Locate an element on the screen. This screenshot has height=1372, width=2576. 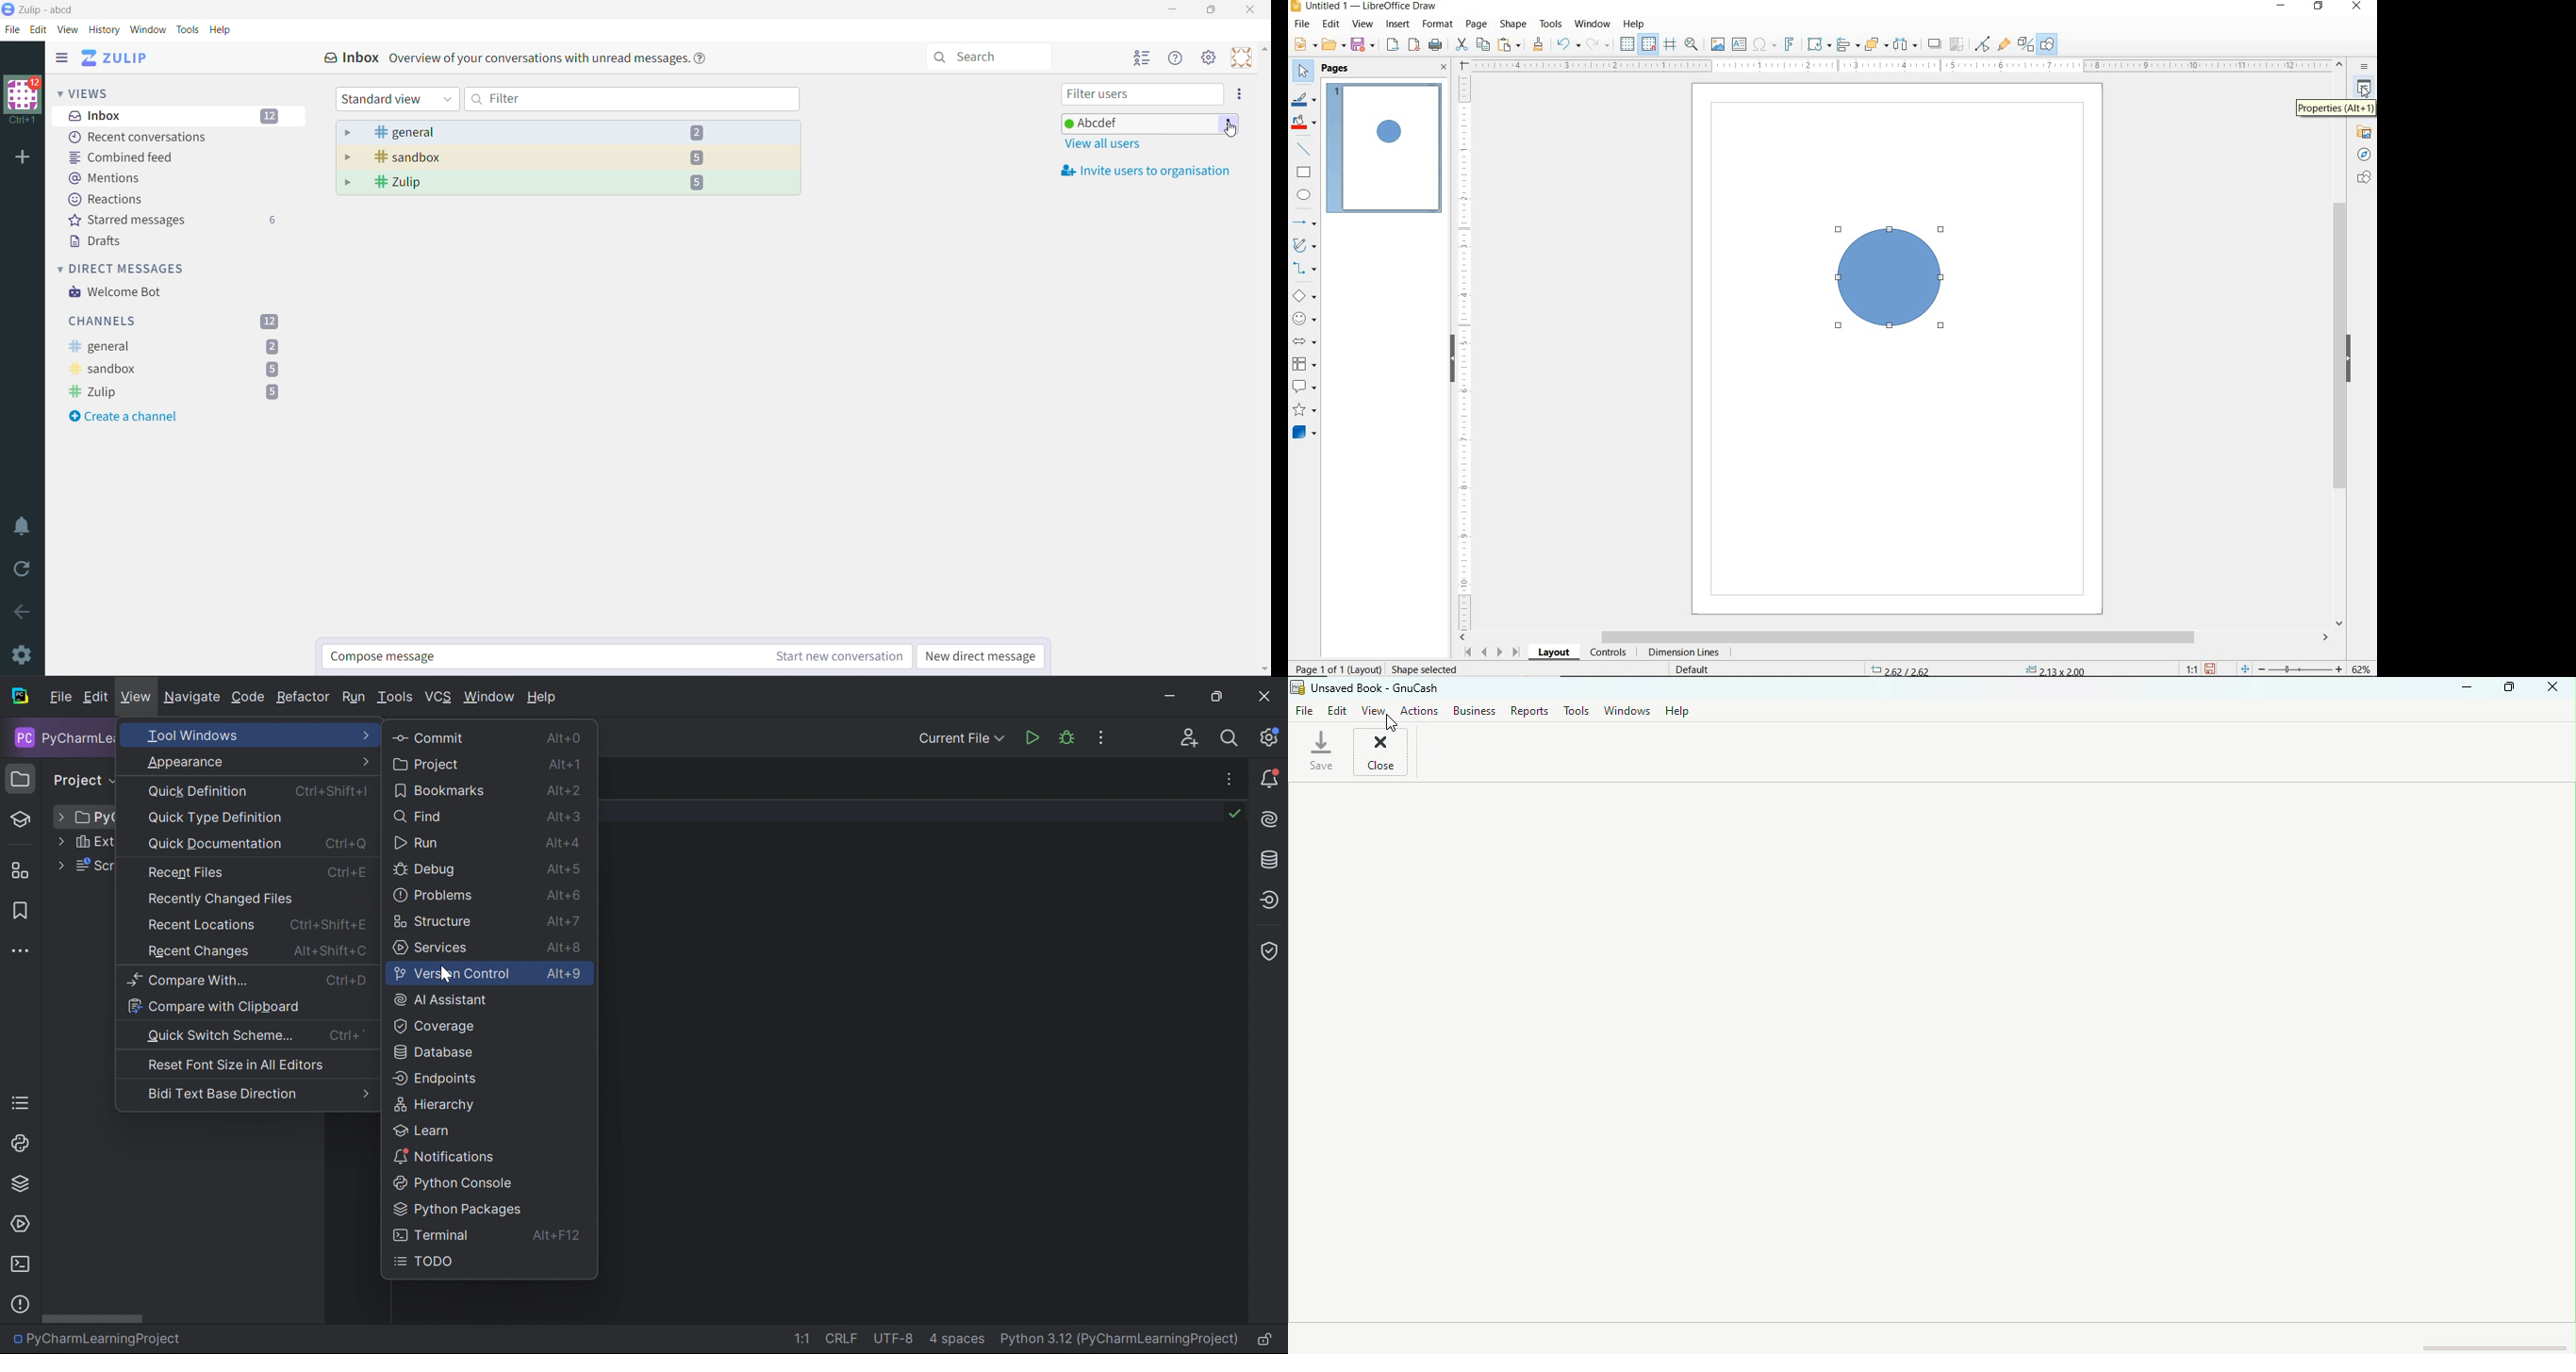
Edit is located at coordinates (39, 28).